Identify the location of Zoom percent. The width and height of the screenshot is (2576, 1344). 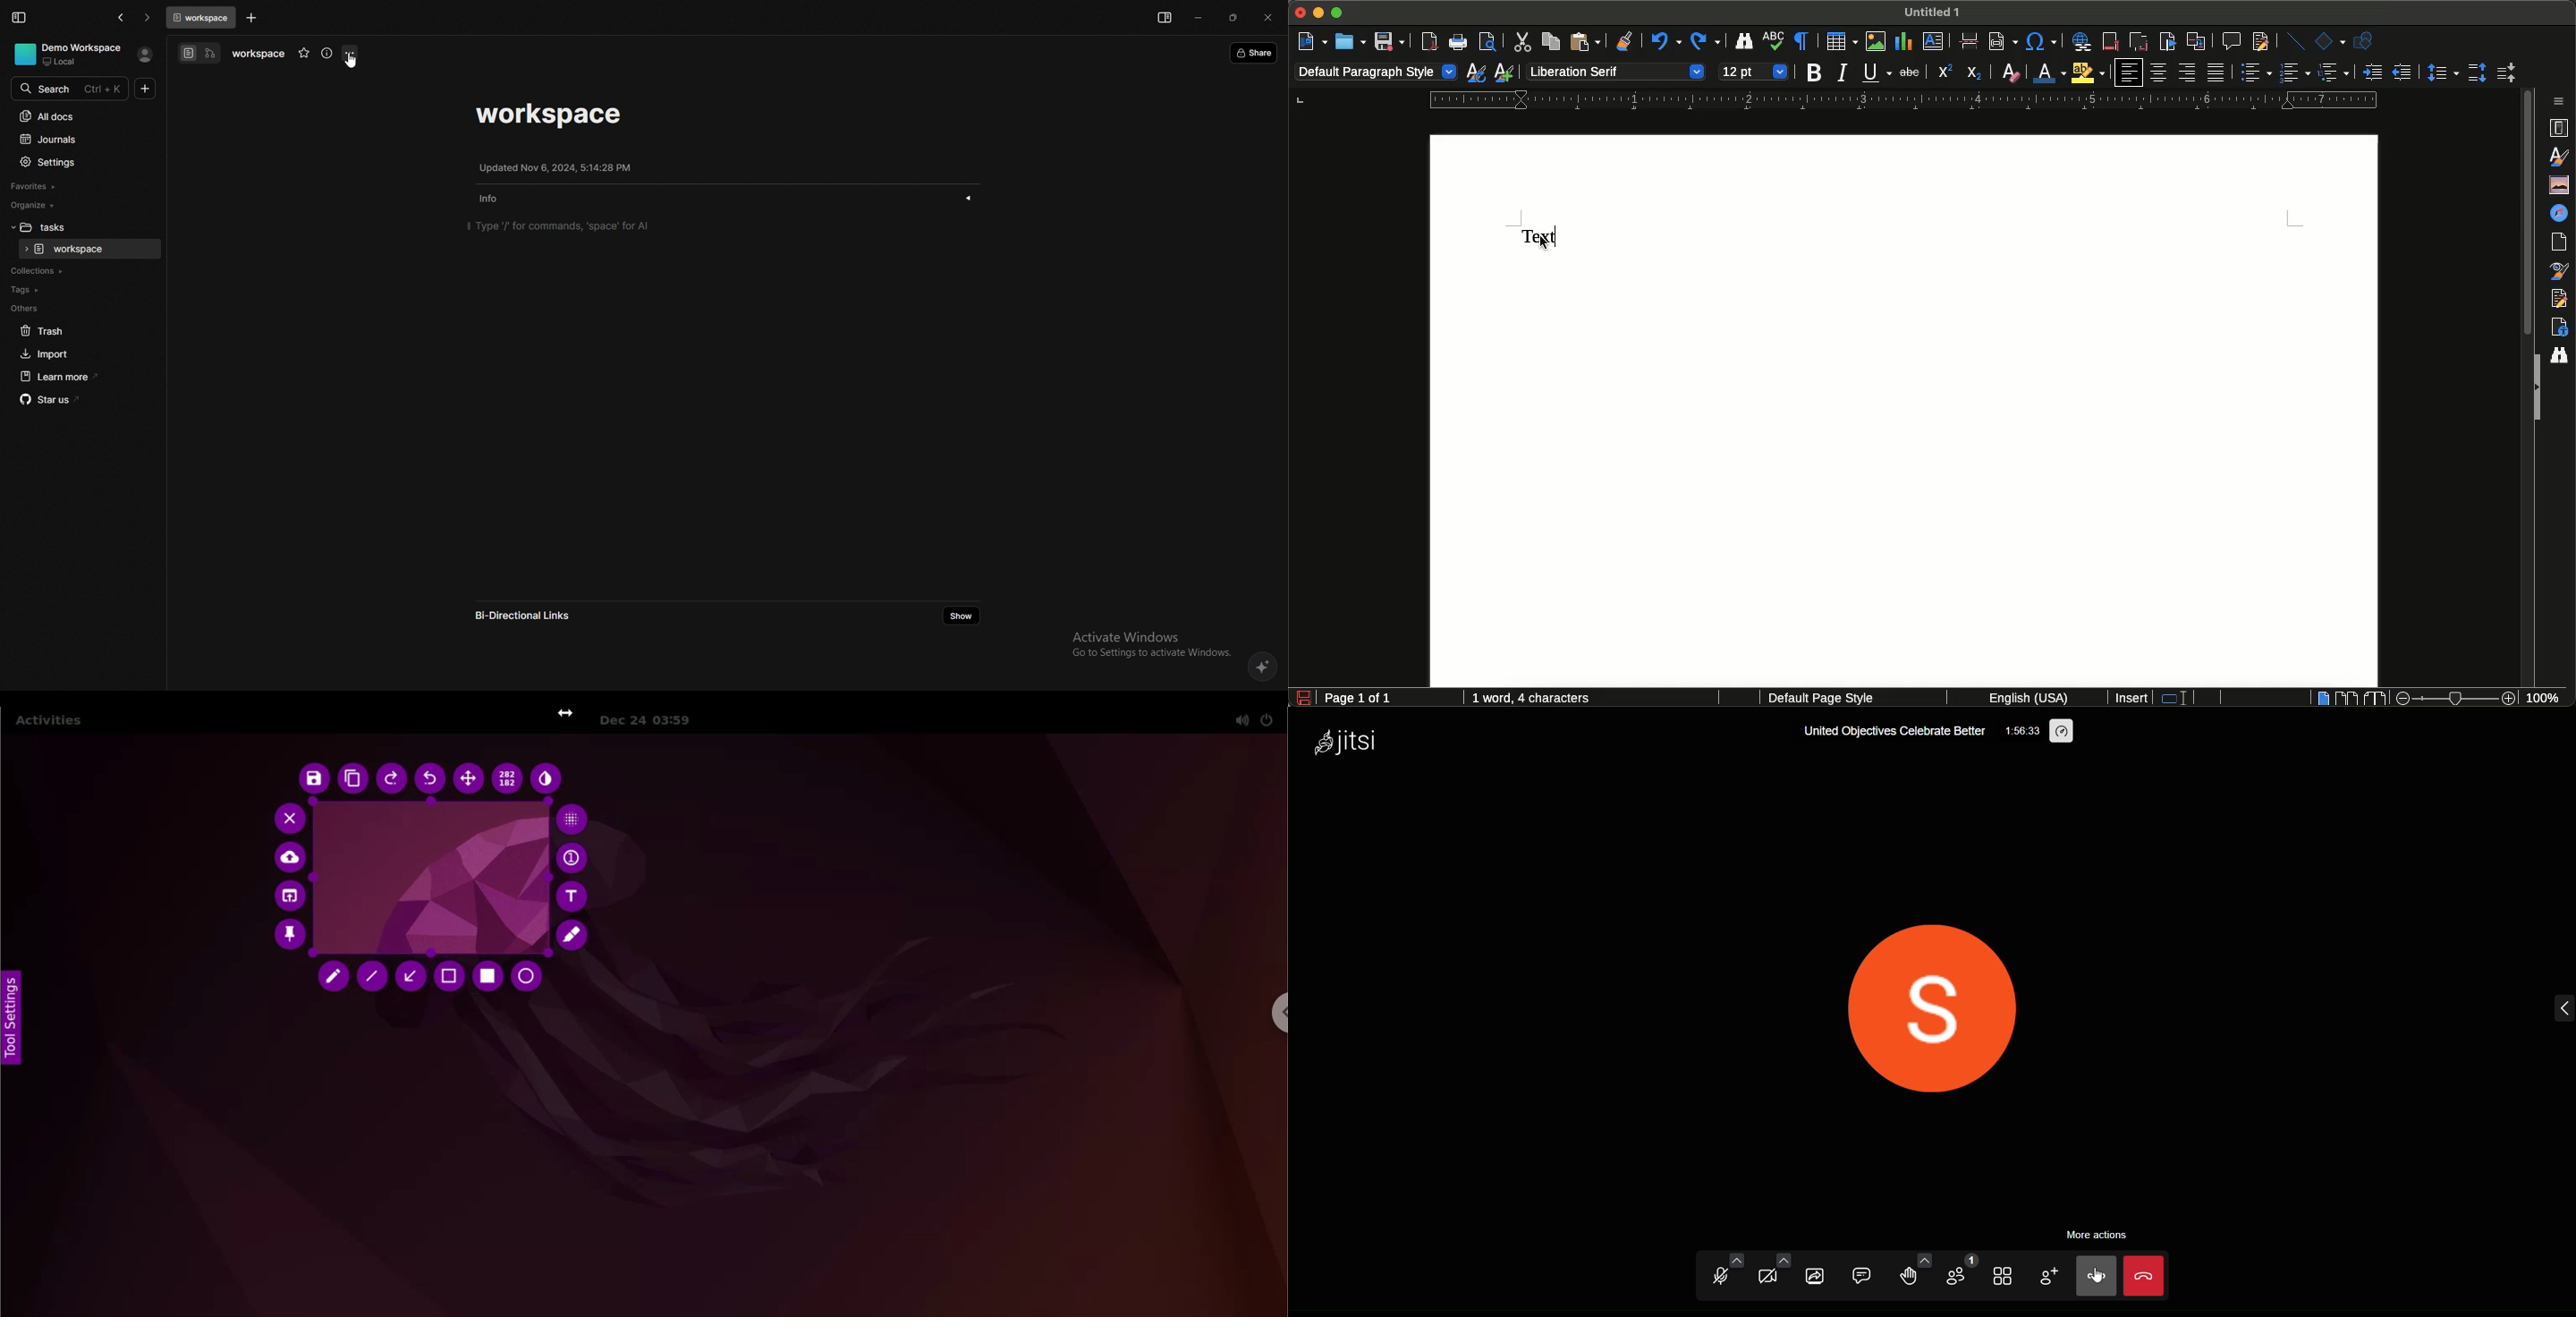
(2549, 698).